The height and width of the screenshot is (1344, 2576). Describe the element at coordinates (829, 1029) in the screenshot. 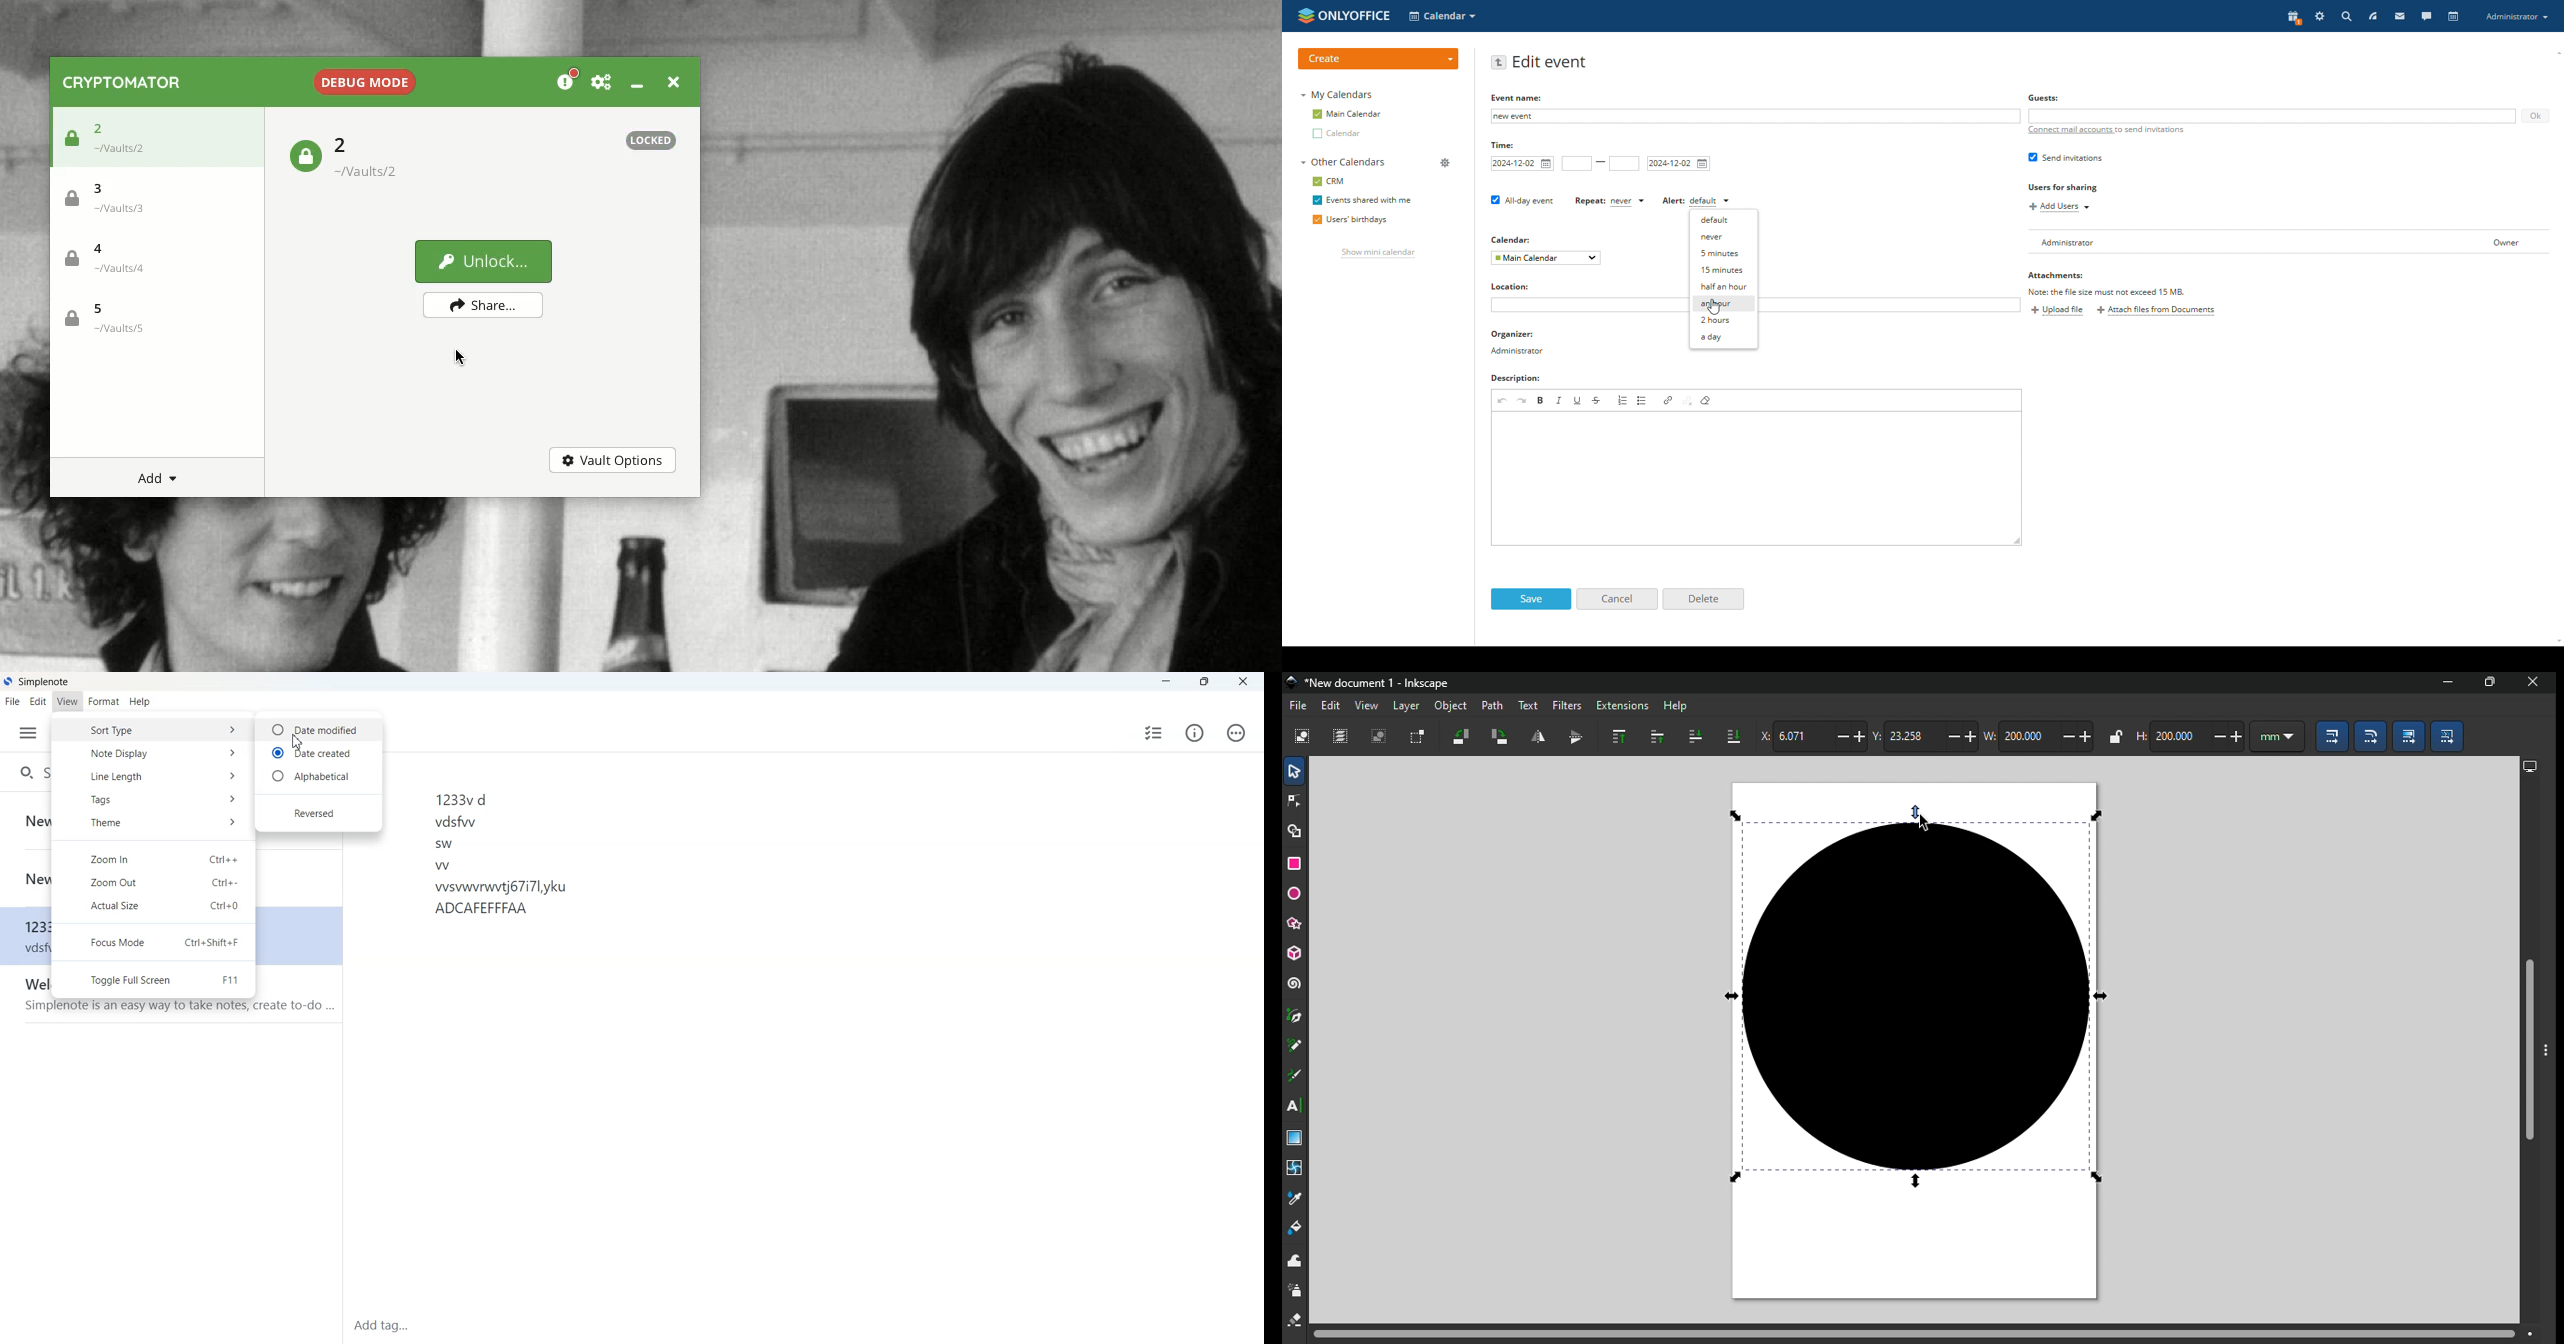

I see `1233 d vddw sw W wwwwnwt67lyku ADCAFEFFFAA` at that location.